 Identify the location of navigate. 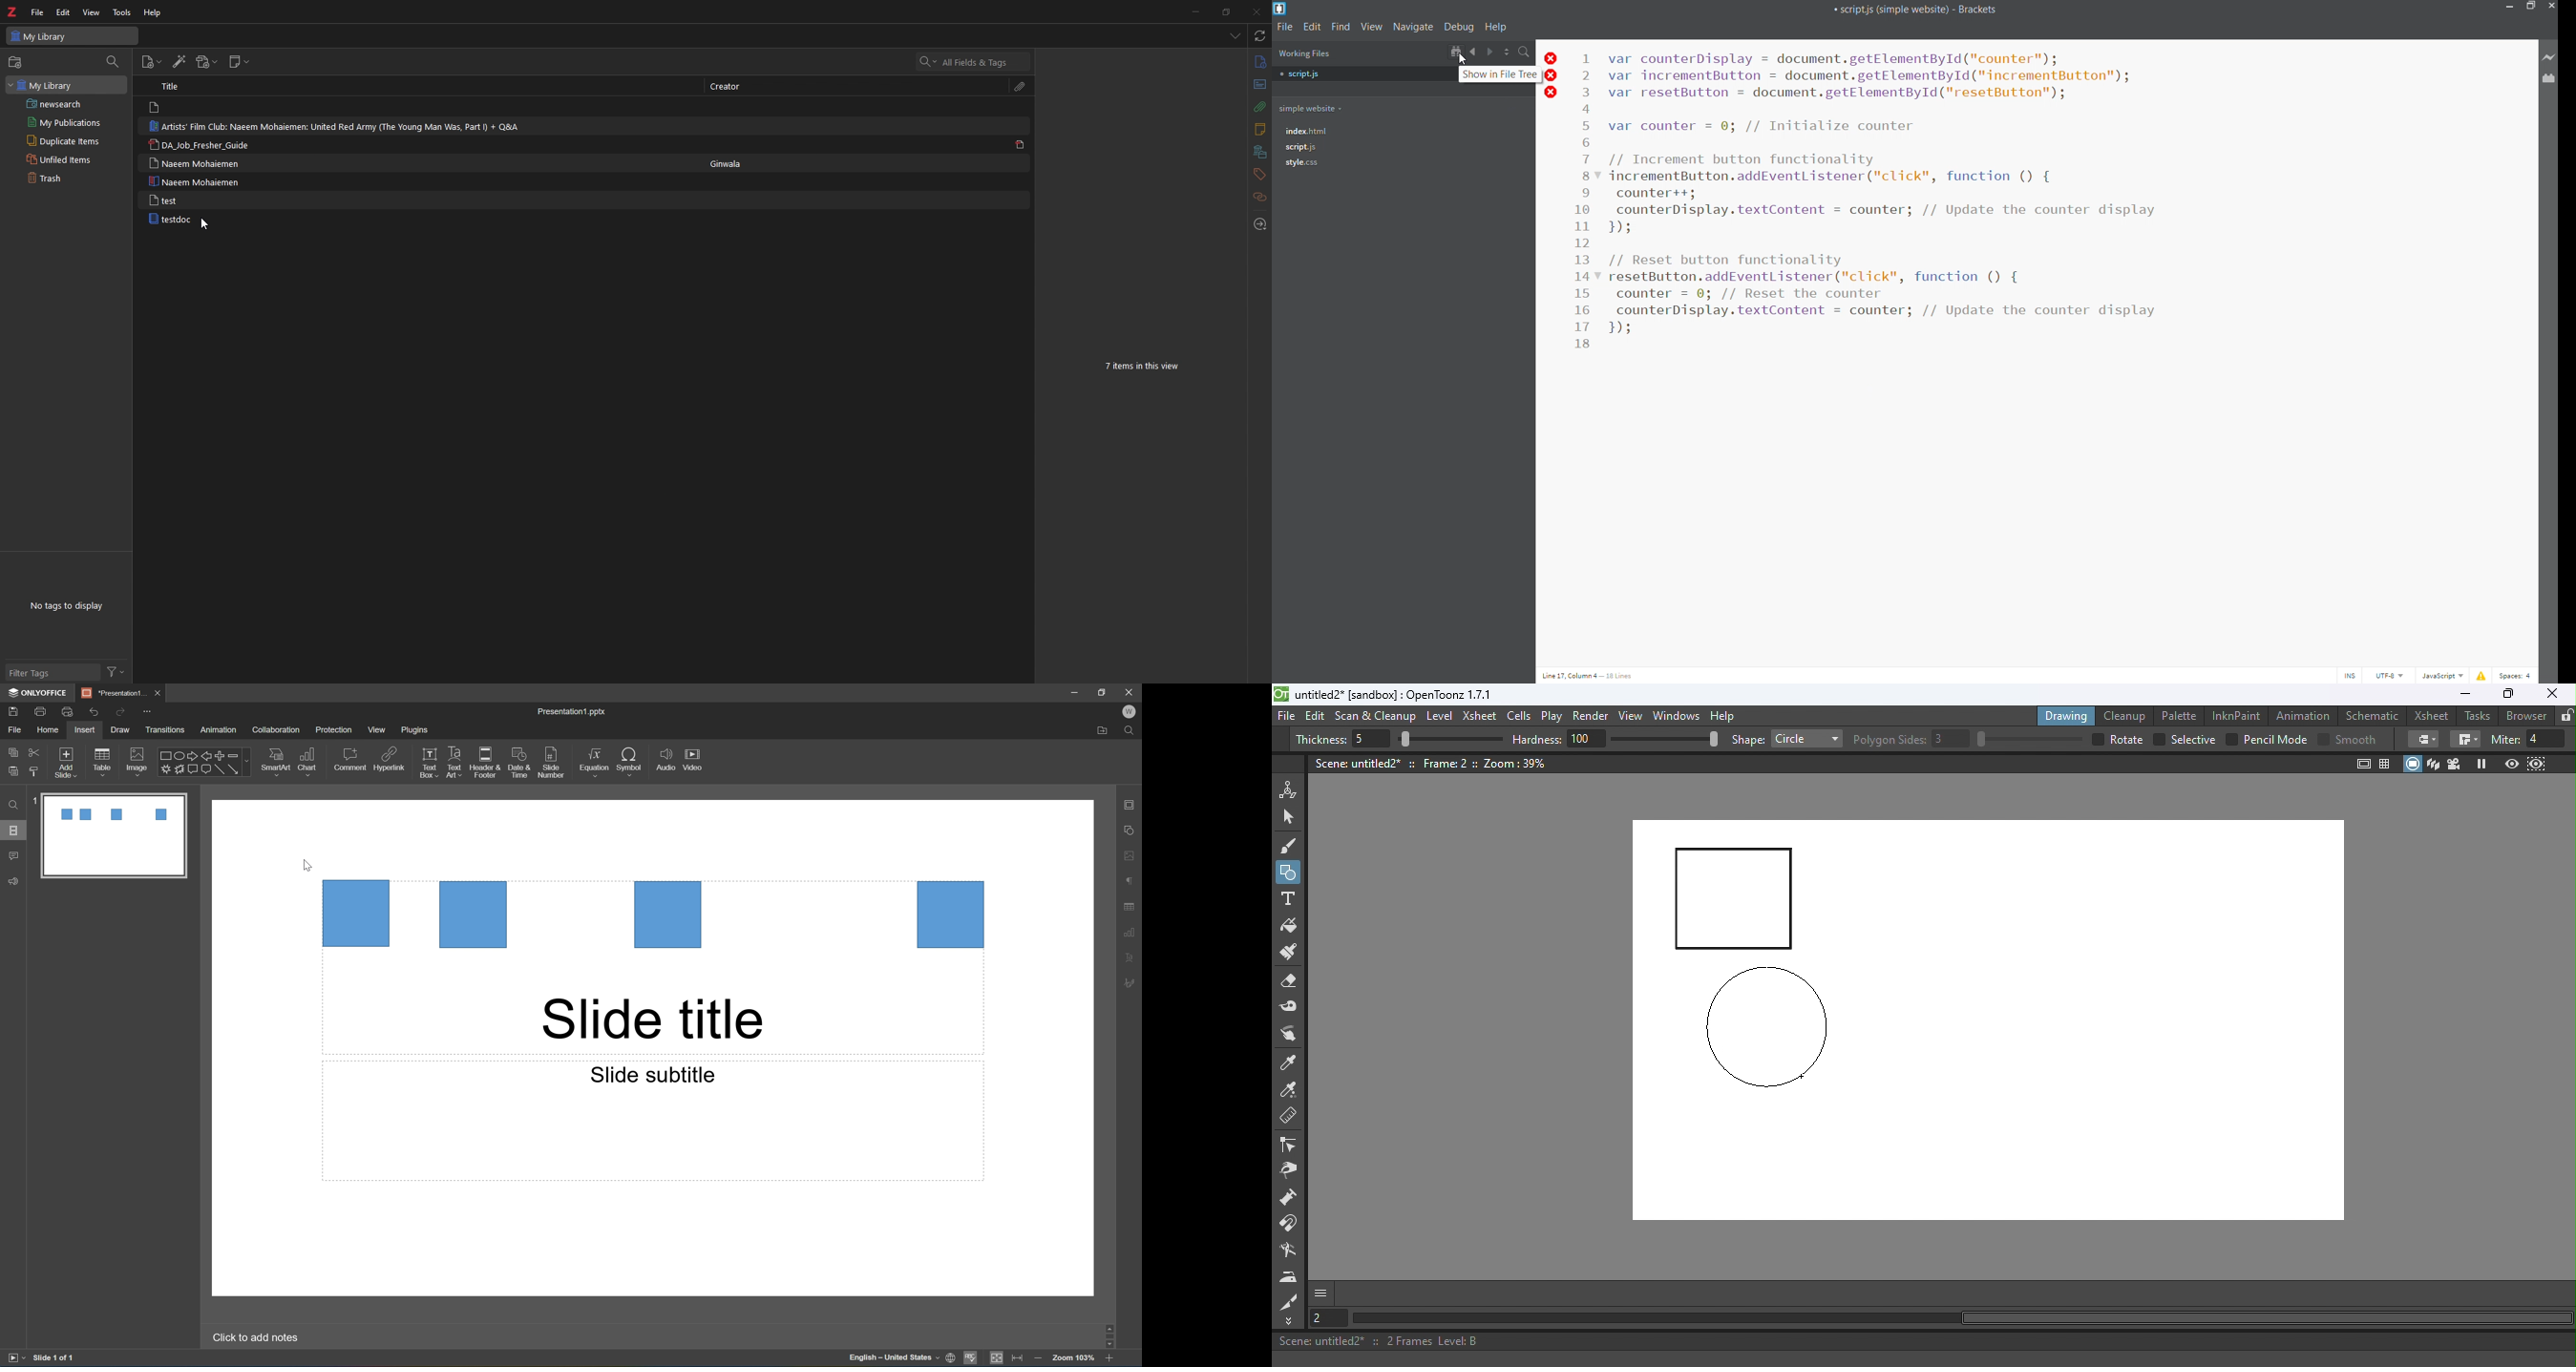
(1412, 27).